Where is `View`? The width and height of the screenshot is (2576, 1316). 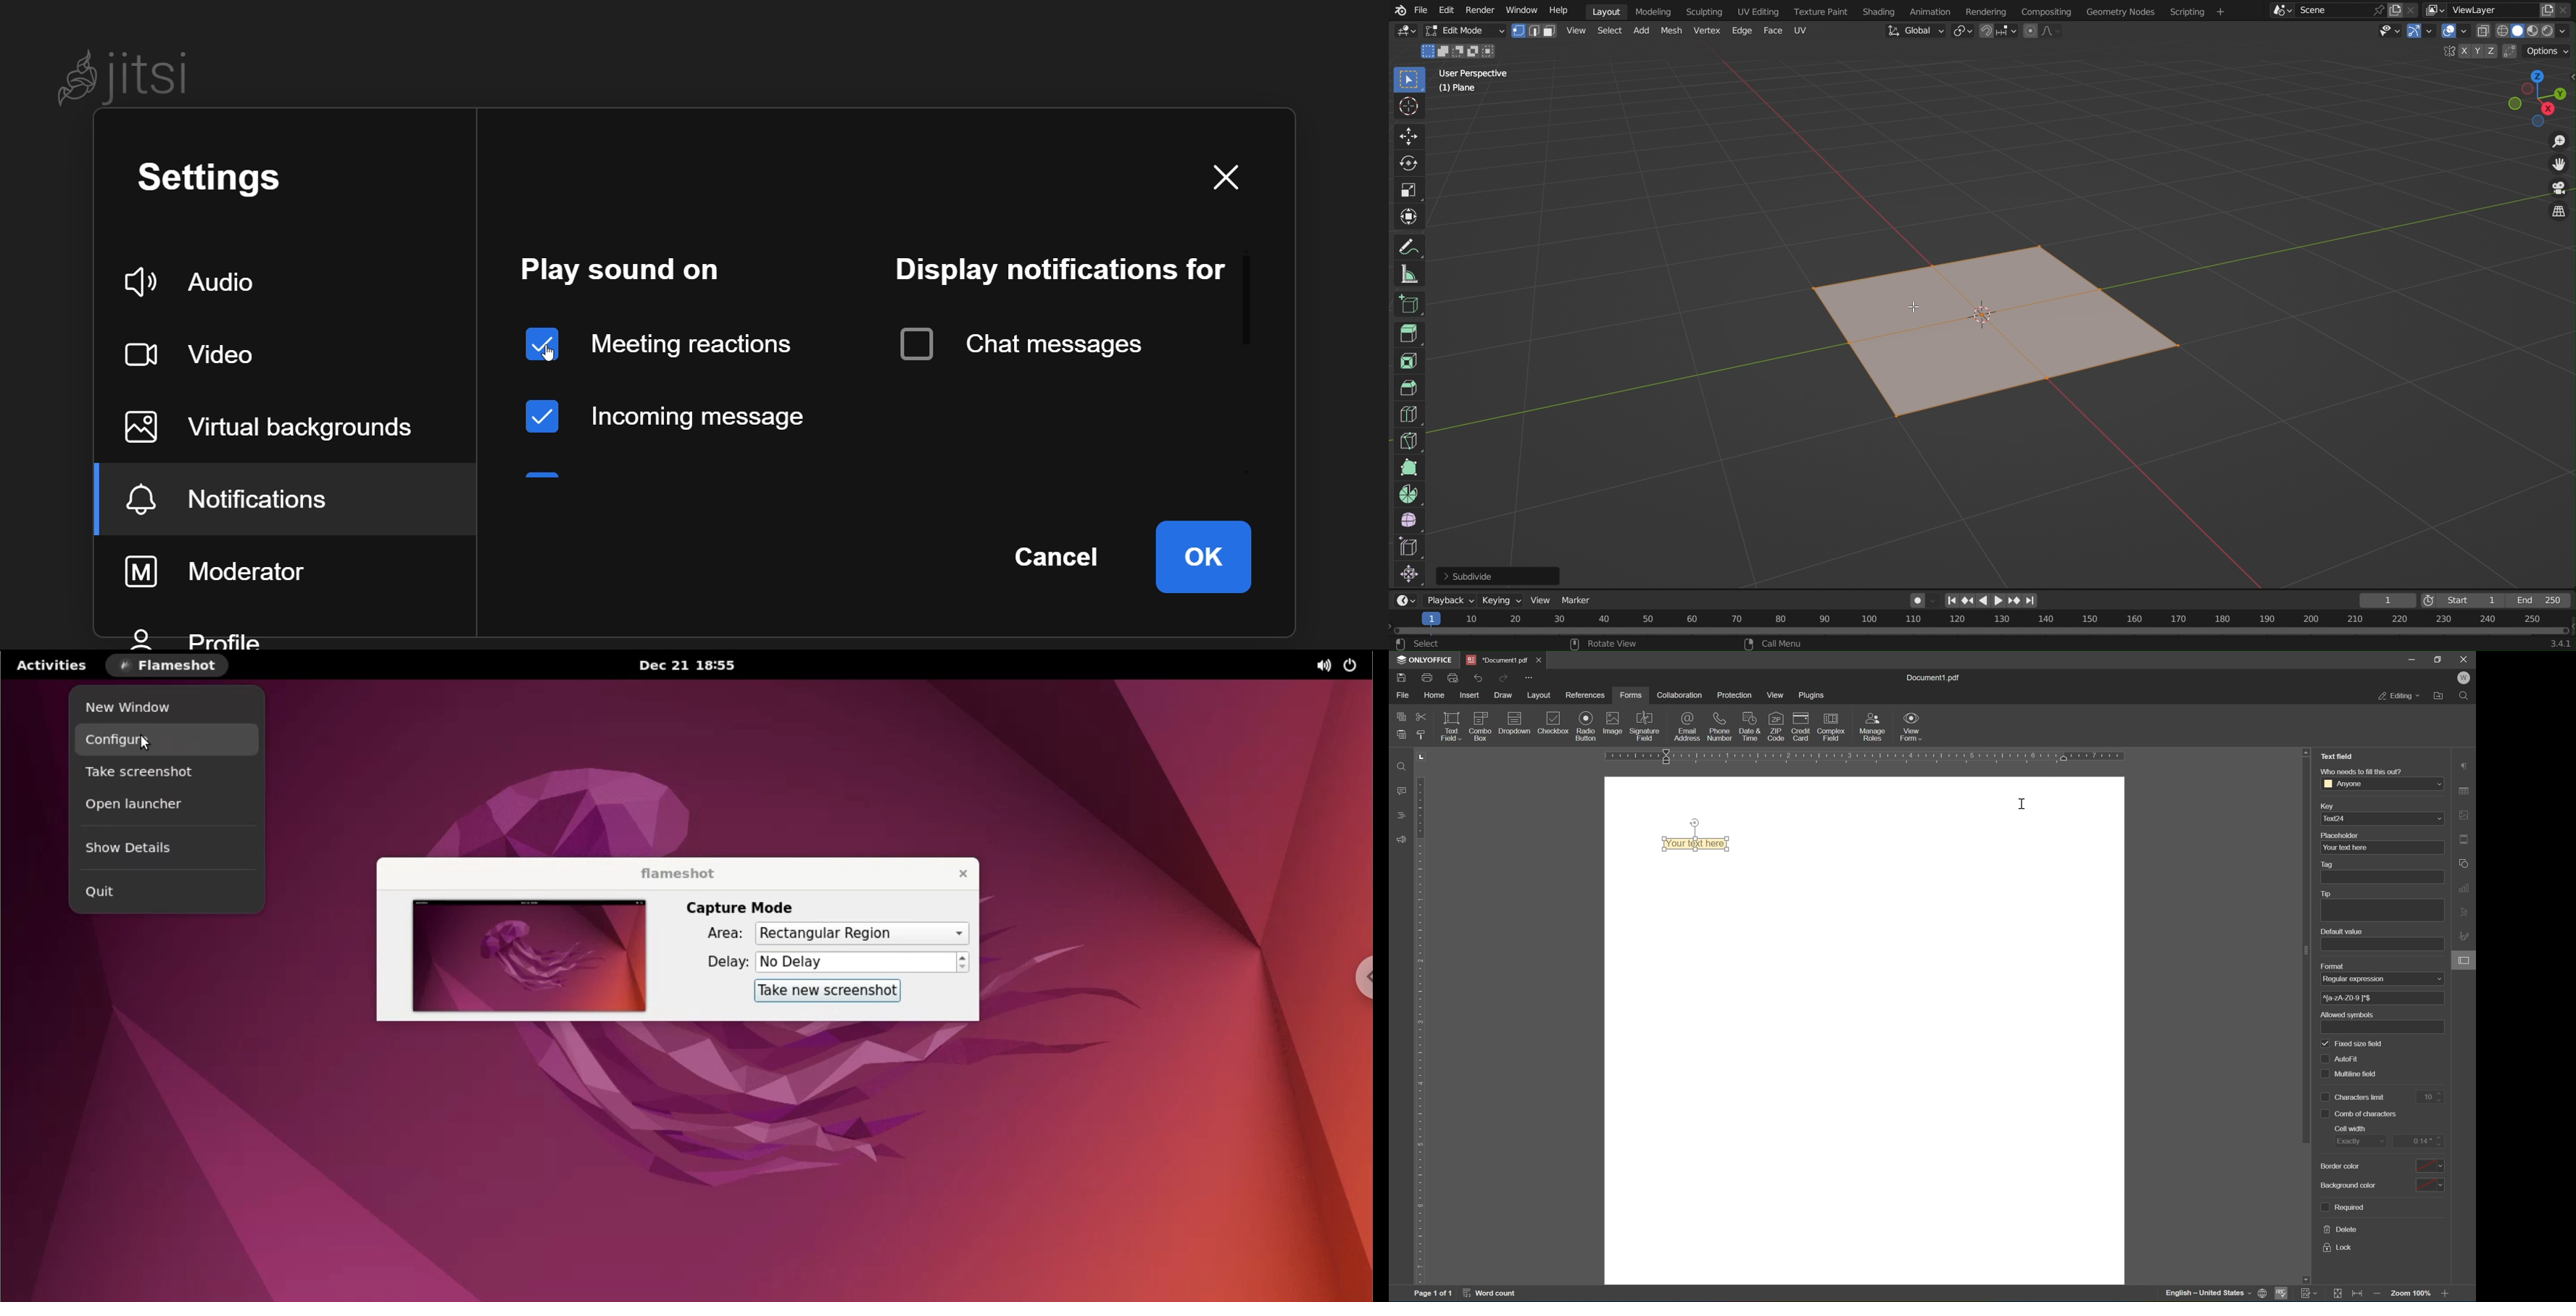
View is located at coordinates (1575, 30).